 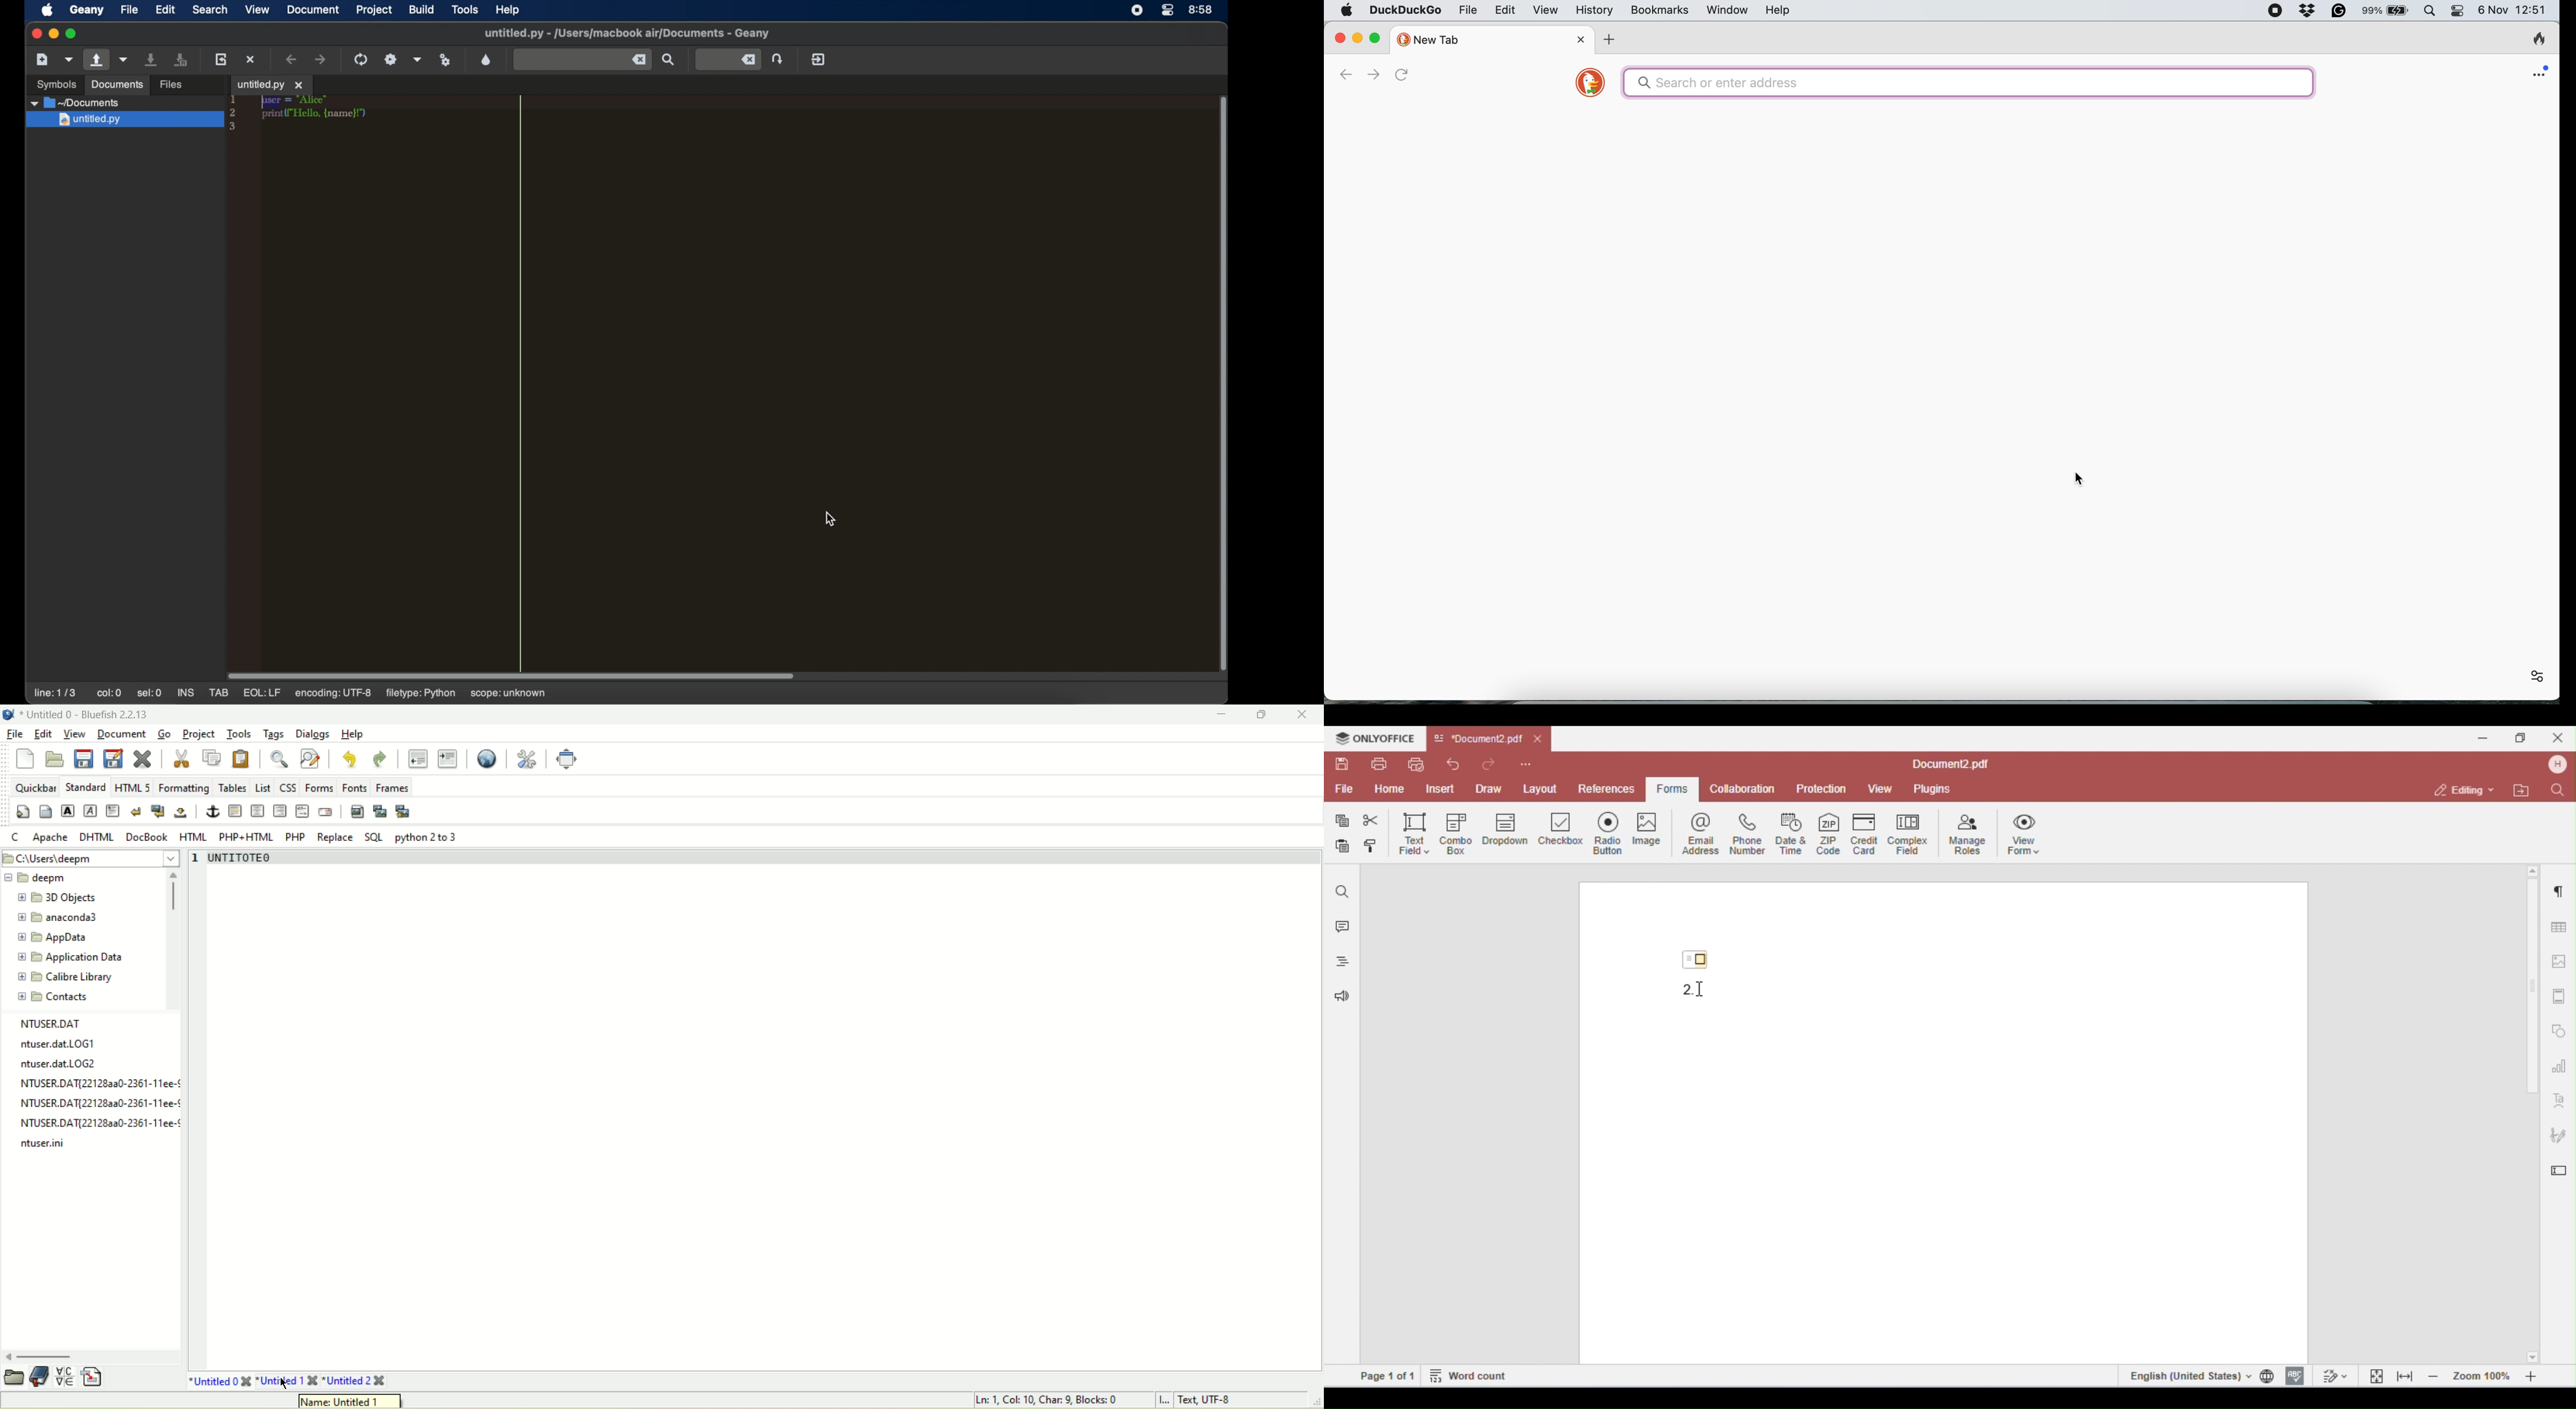 What do you see at coordinates (1193, 1399) in the screenshot?
I see `L Text UTF-8` at bounding box center [1193, 1399].